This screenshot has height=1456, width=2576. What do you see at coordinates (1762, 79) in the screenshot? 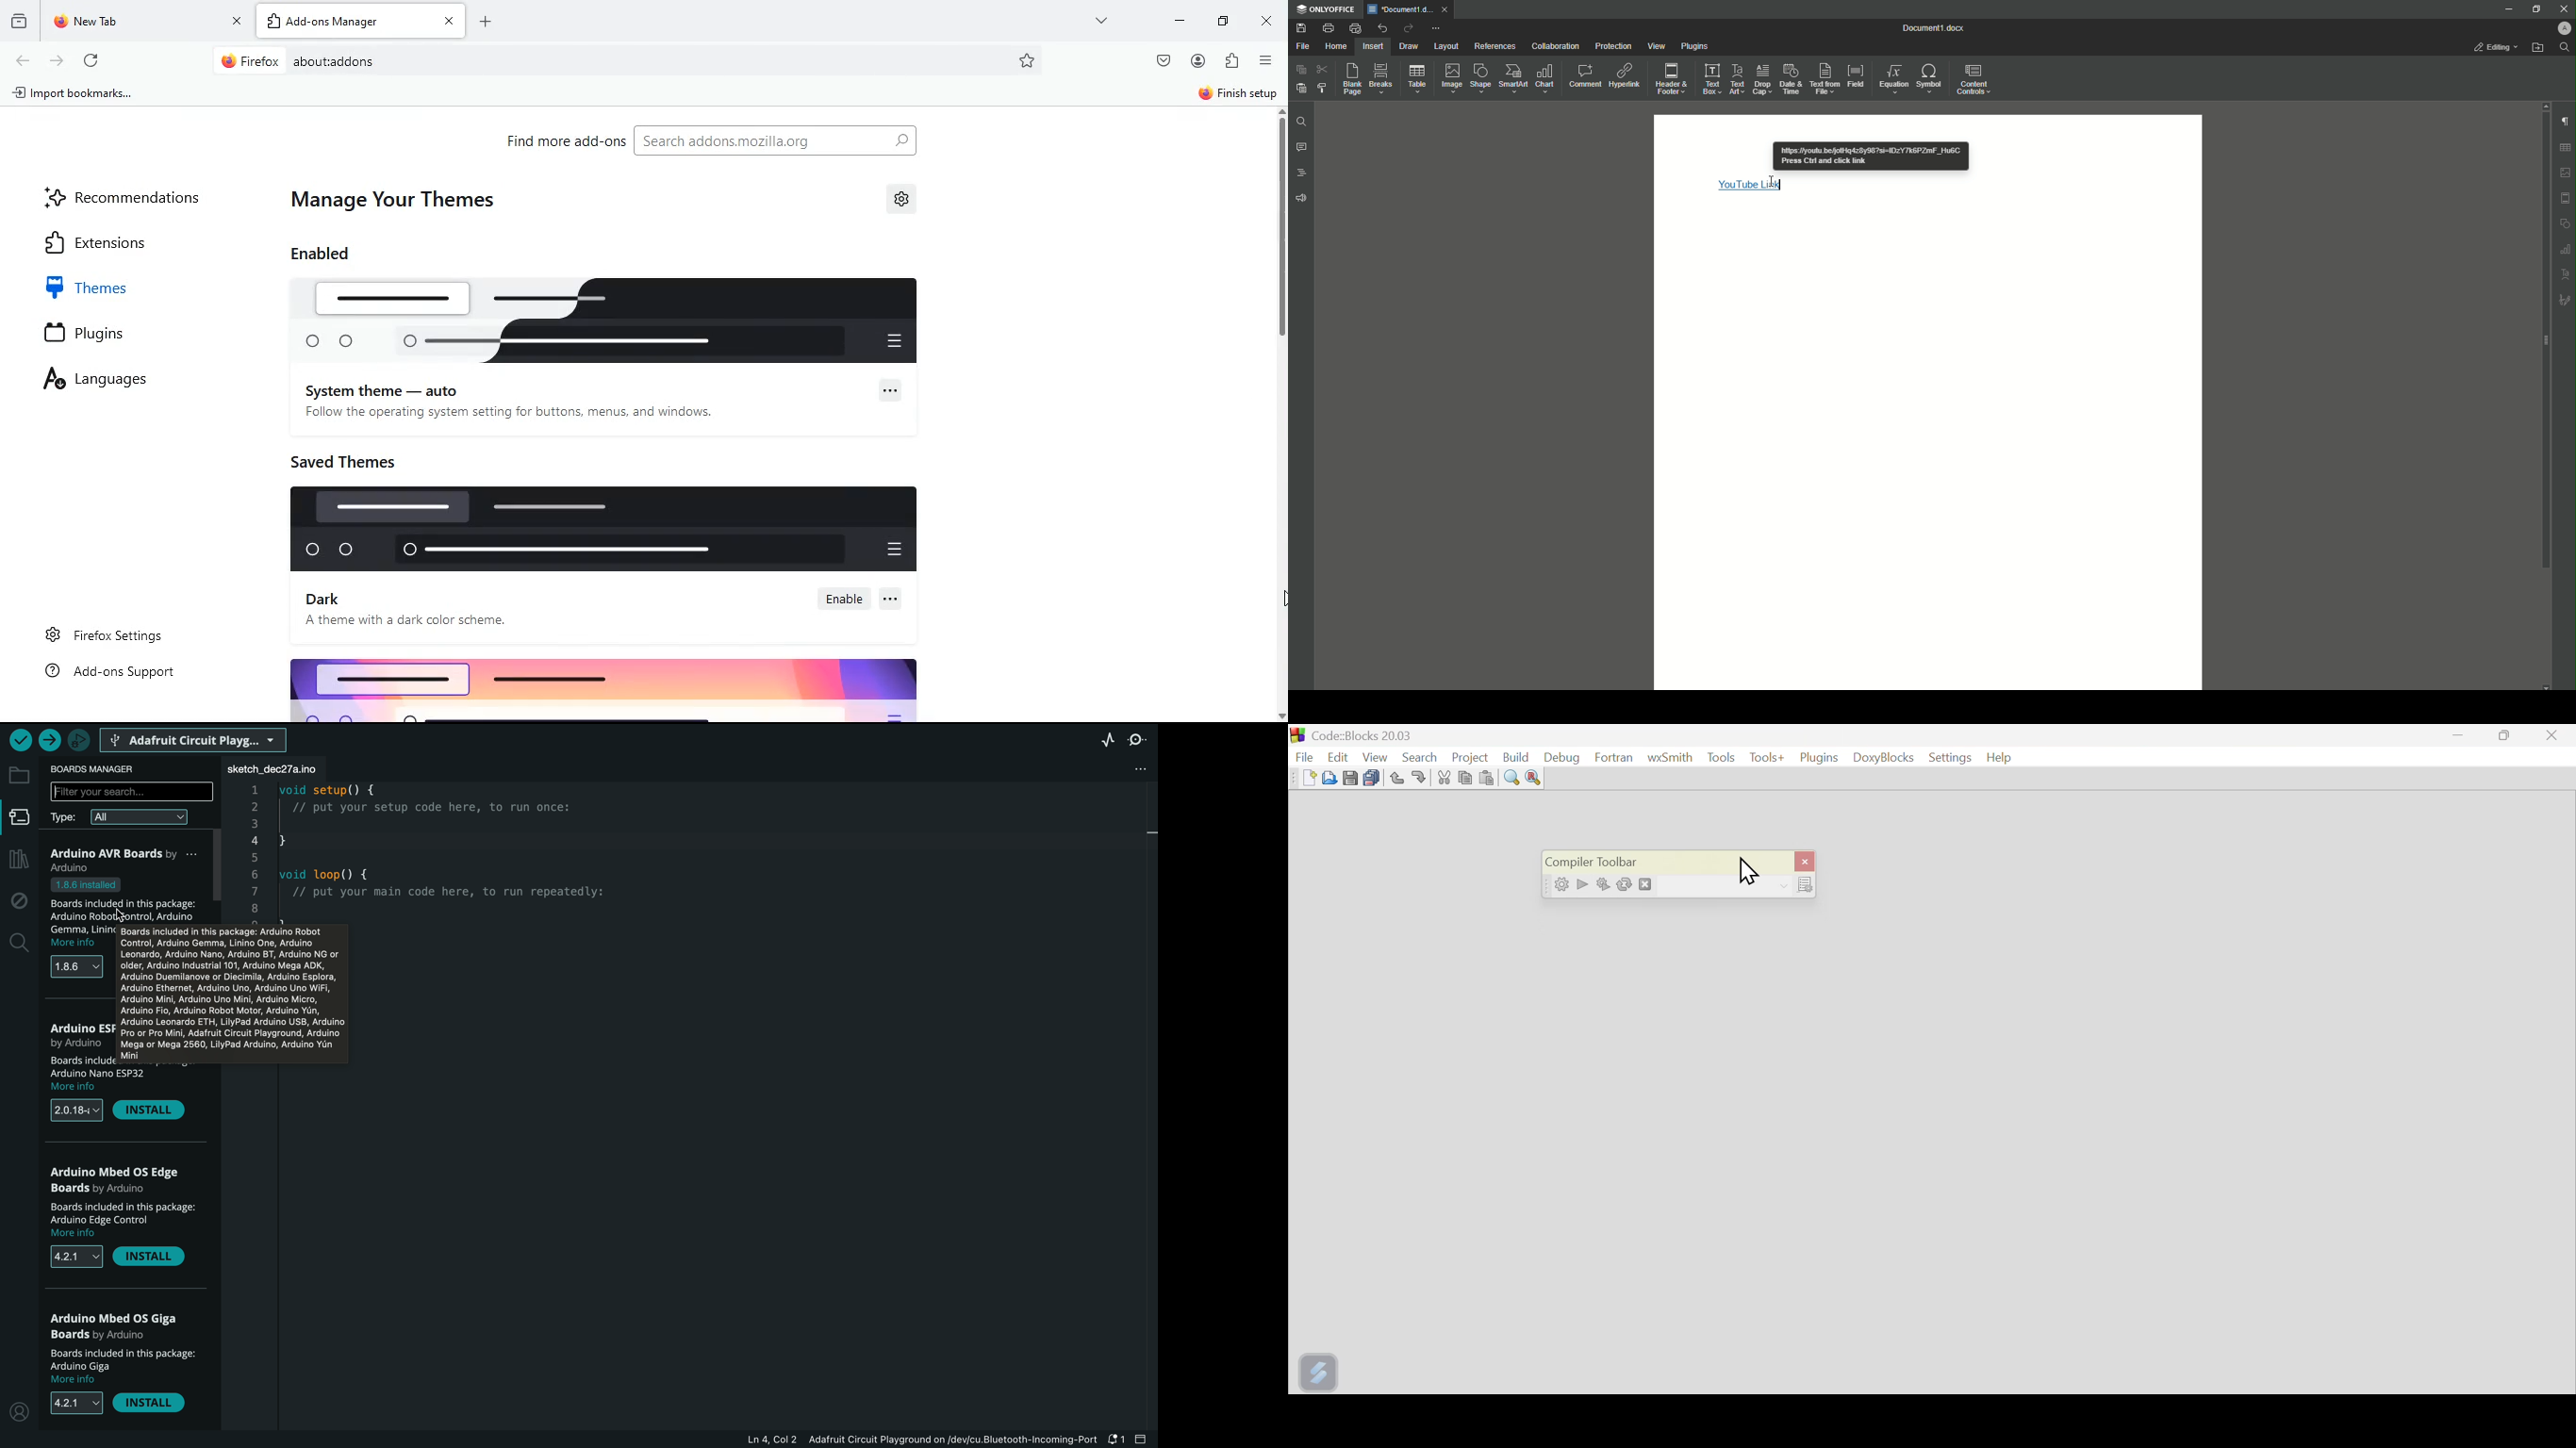
I see `Drop Cap` at bounding box center [1762, 79].